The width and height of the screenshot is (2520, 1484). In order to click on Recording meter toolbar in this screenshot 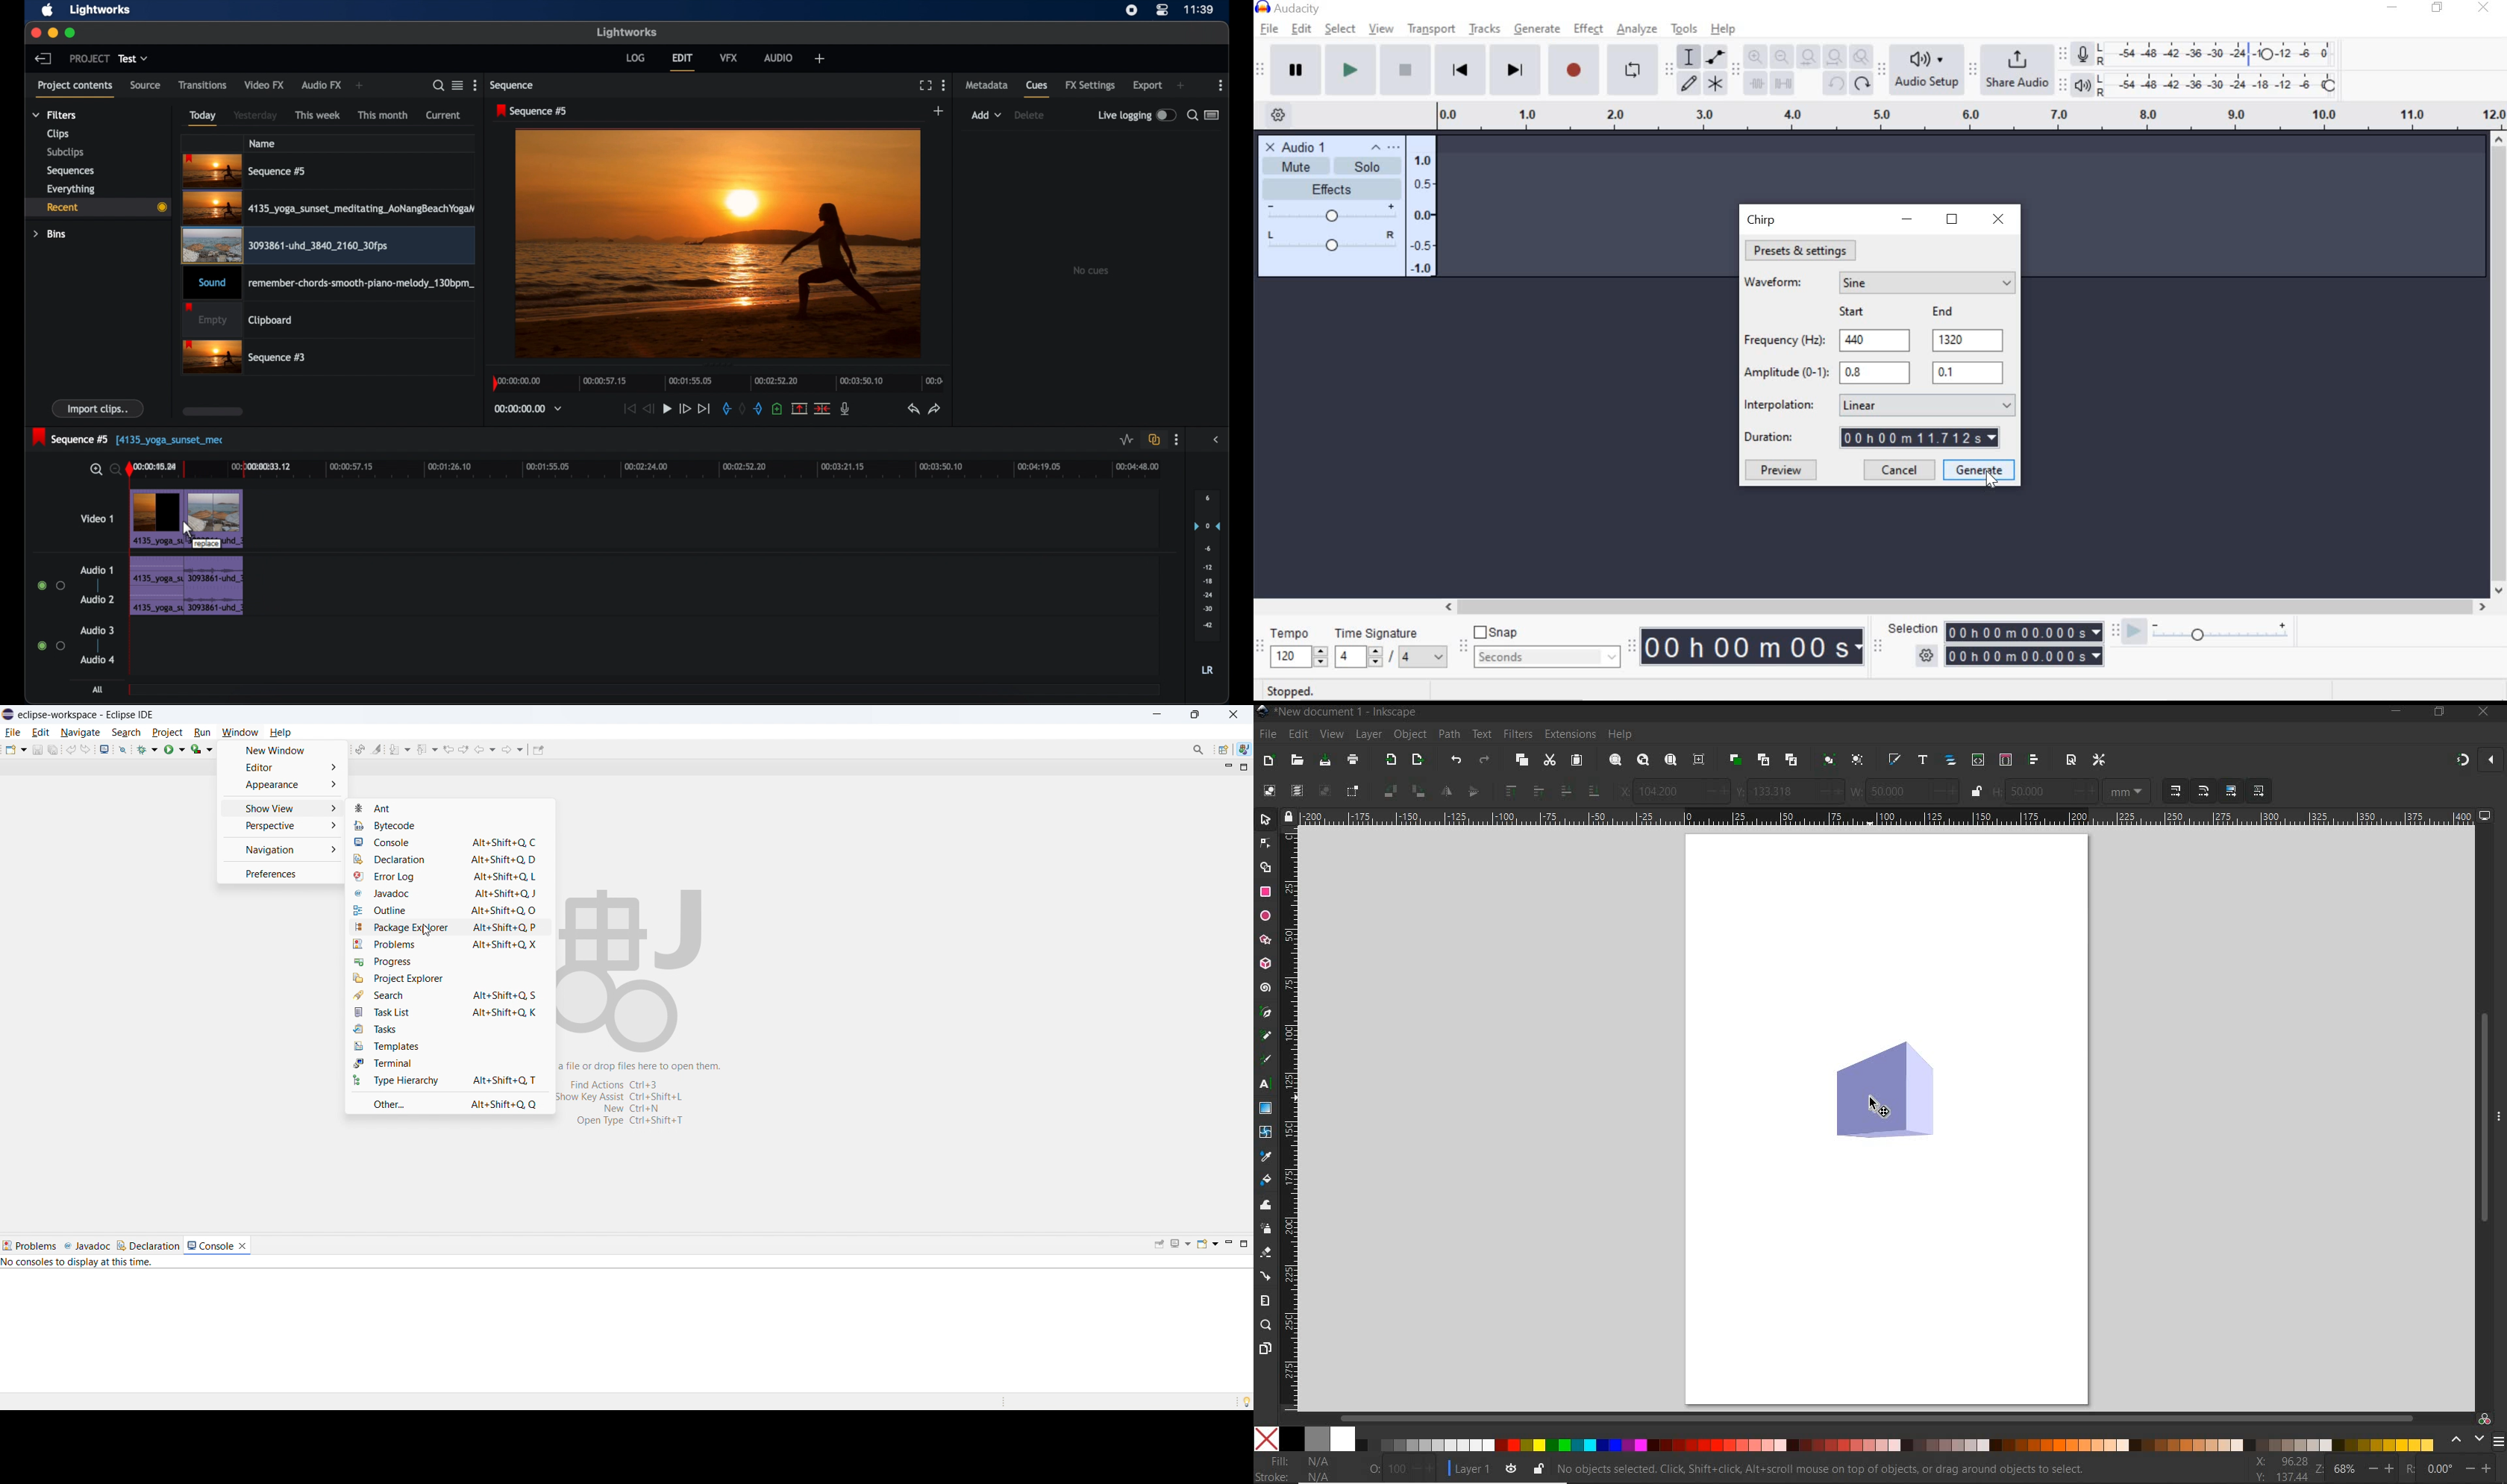, I will do `click(2062, 55)`.